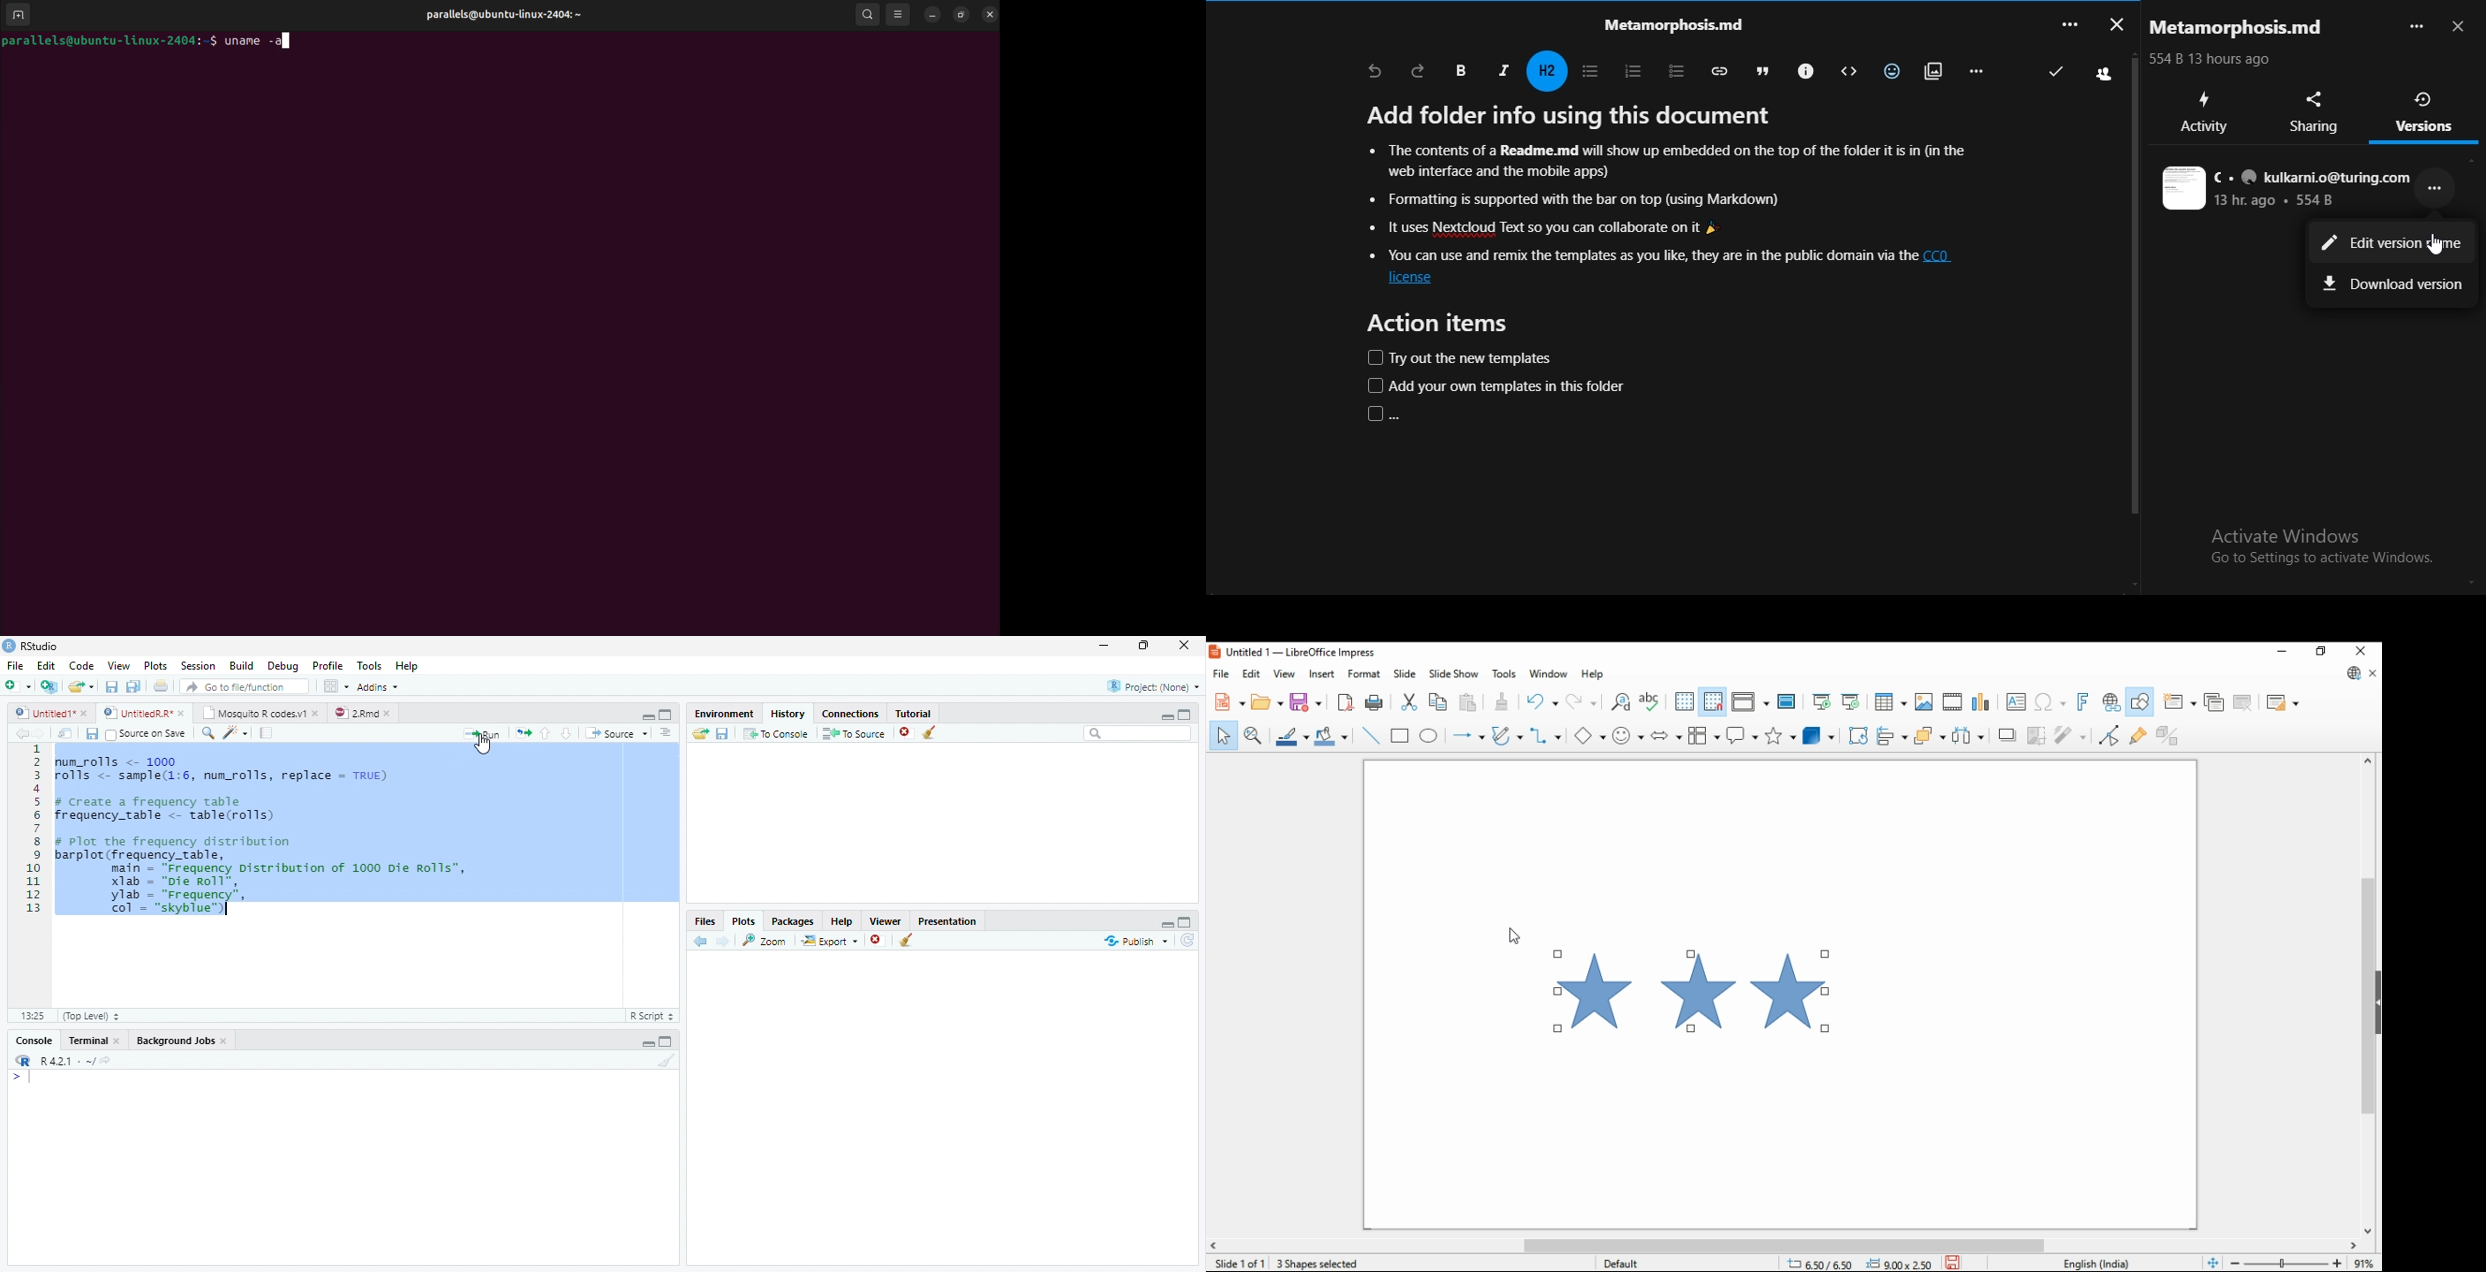  What do you see at coordinates (1186, 646) in the screenshot?
I see `Close` at bounding box center [1186, 646].